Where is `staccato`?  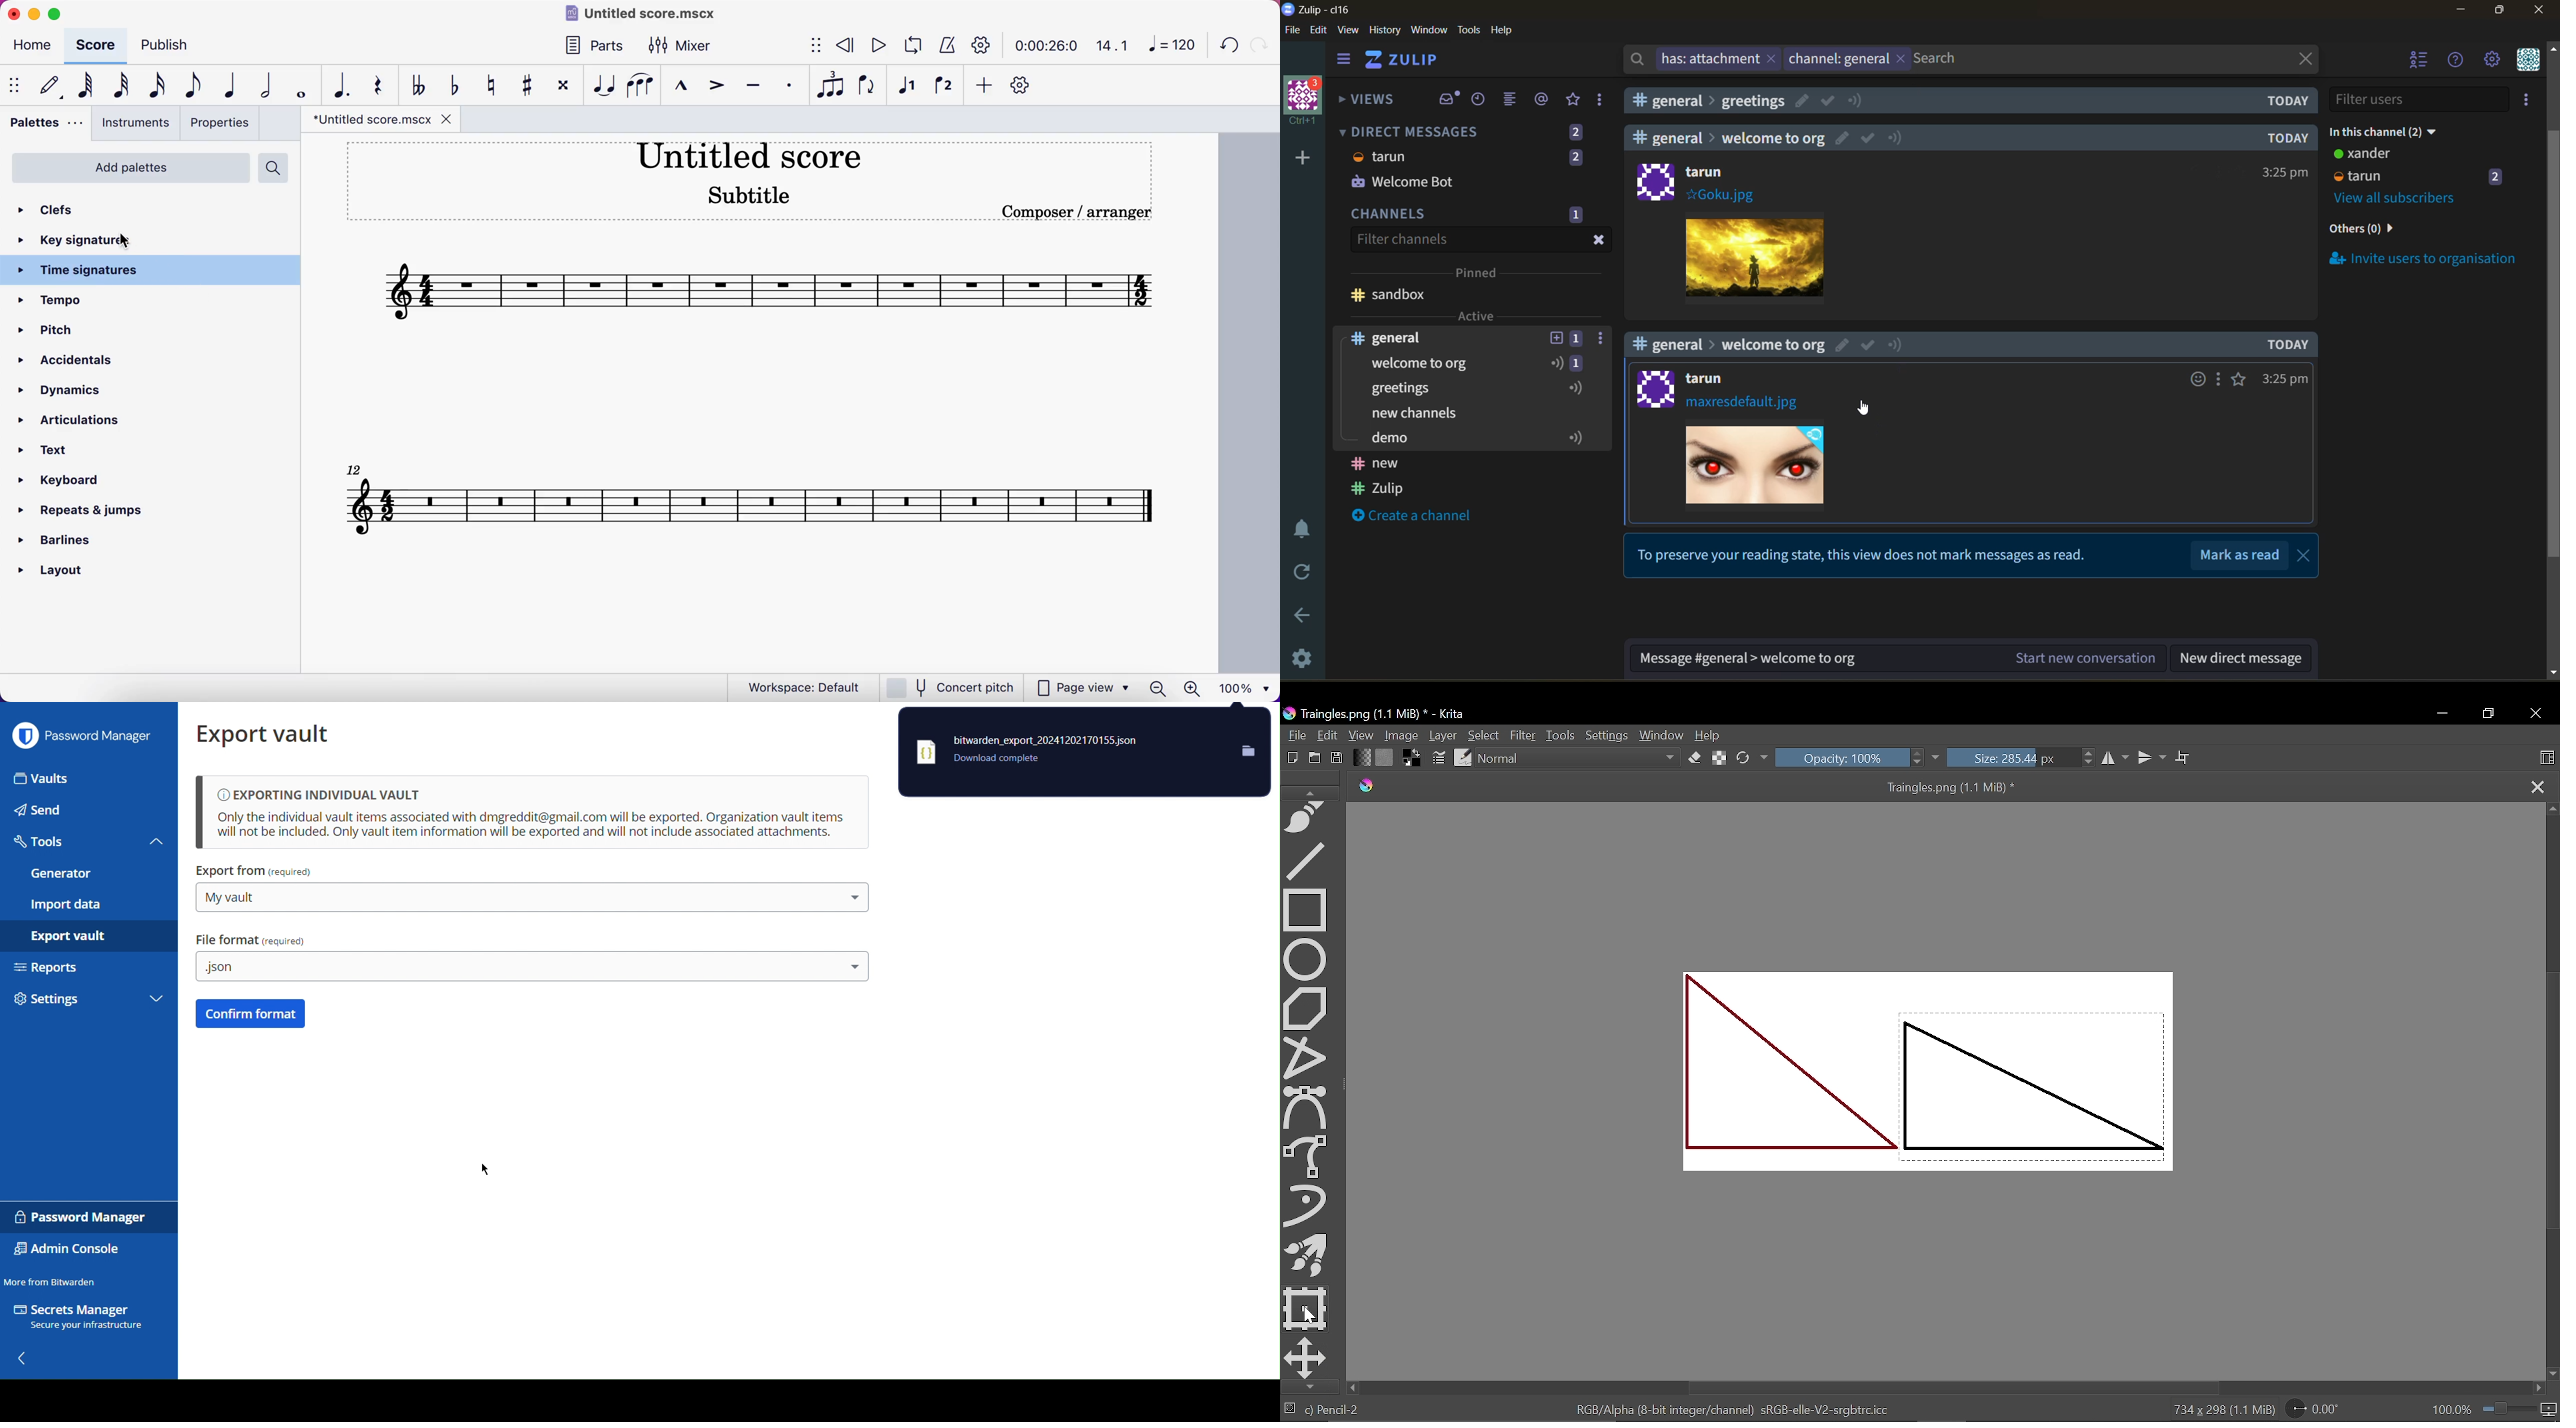
staccato is located at coordinates (793, 86).